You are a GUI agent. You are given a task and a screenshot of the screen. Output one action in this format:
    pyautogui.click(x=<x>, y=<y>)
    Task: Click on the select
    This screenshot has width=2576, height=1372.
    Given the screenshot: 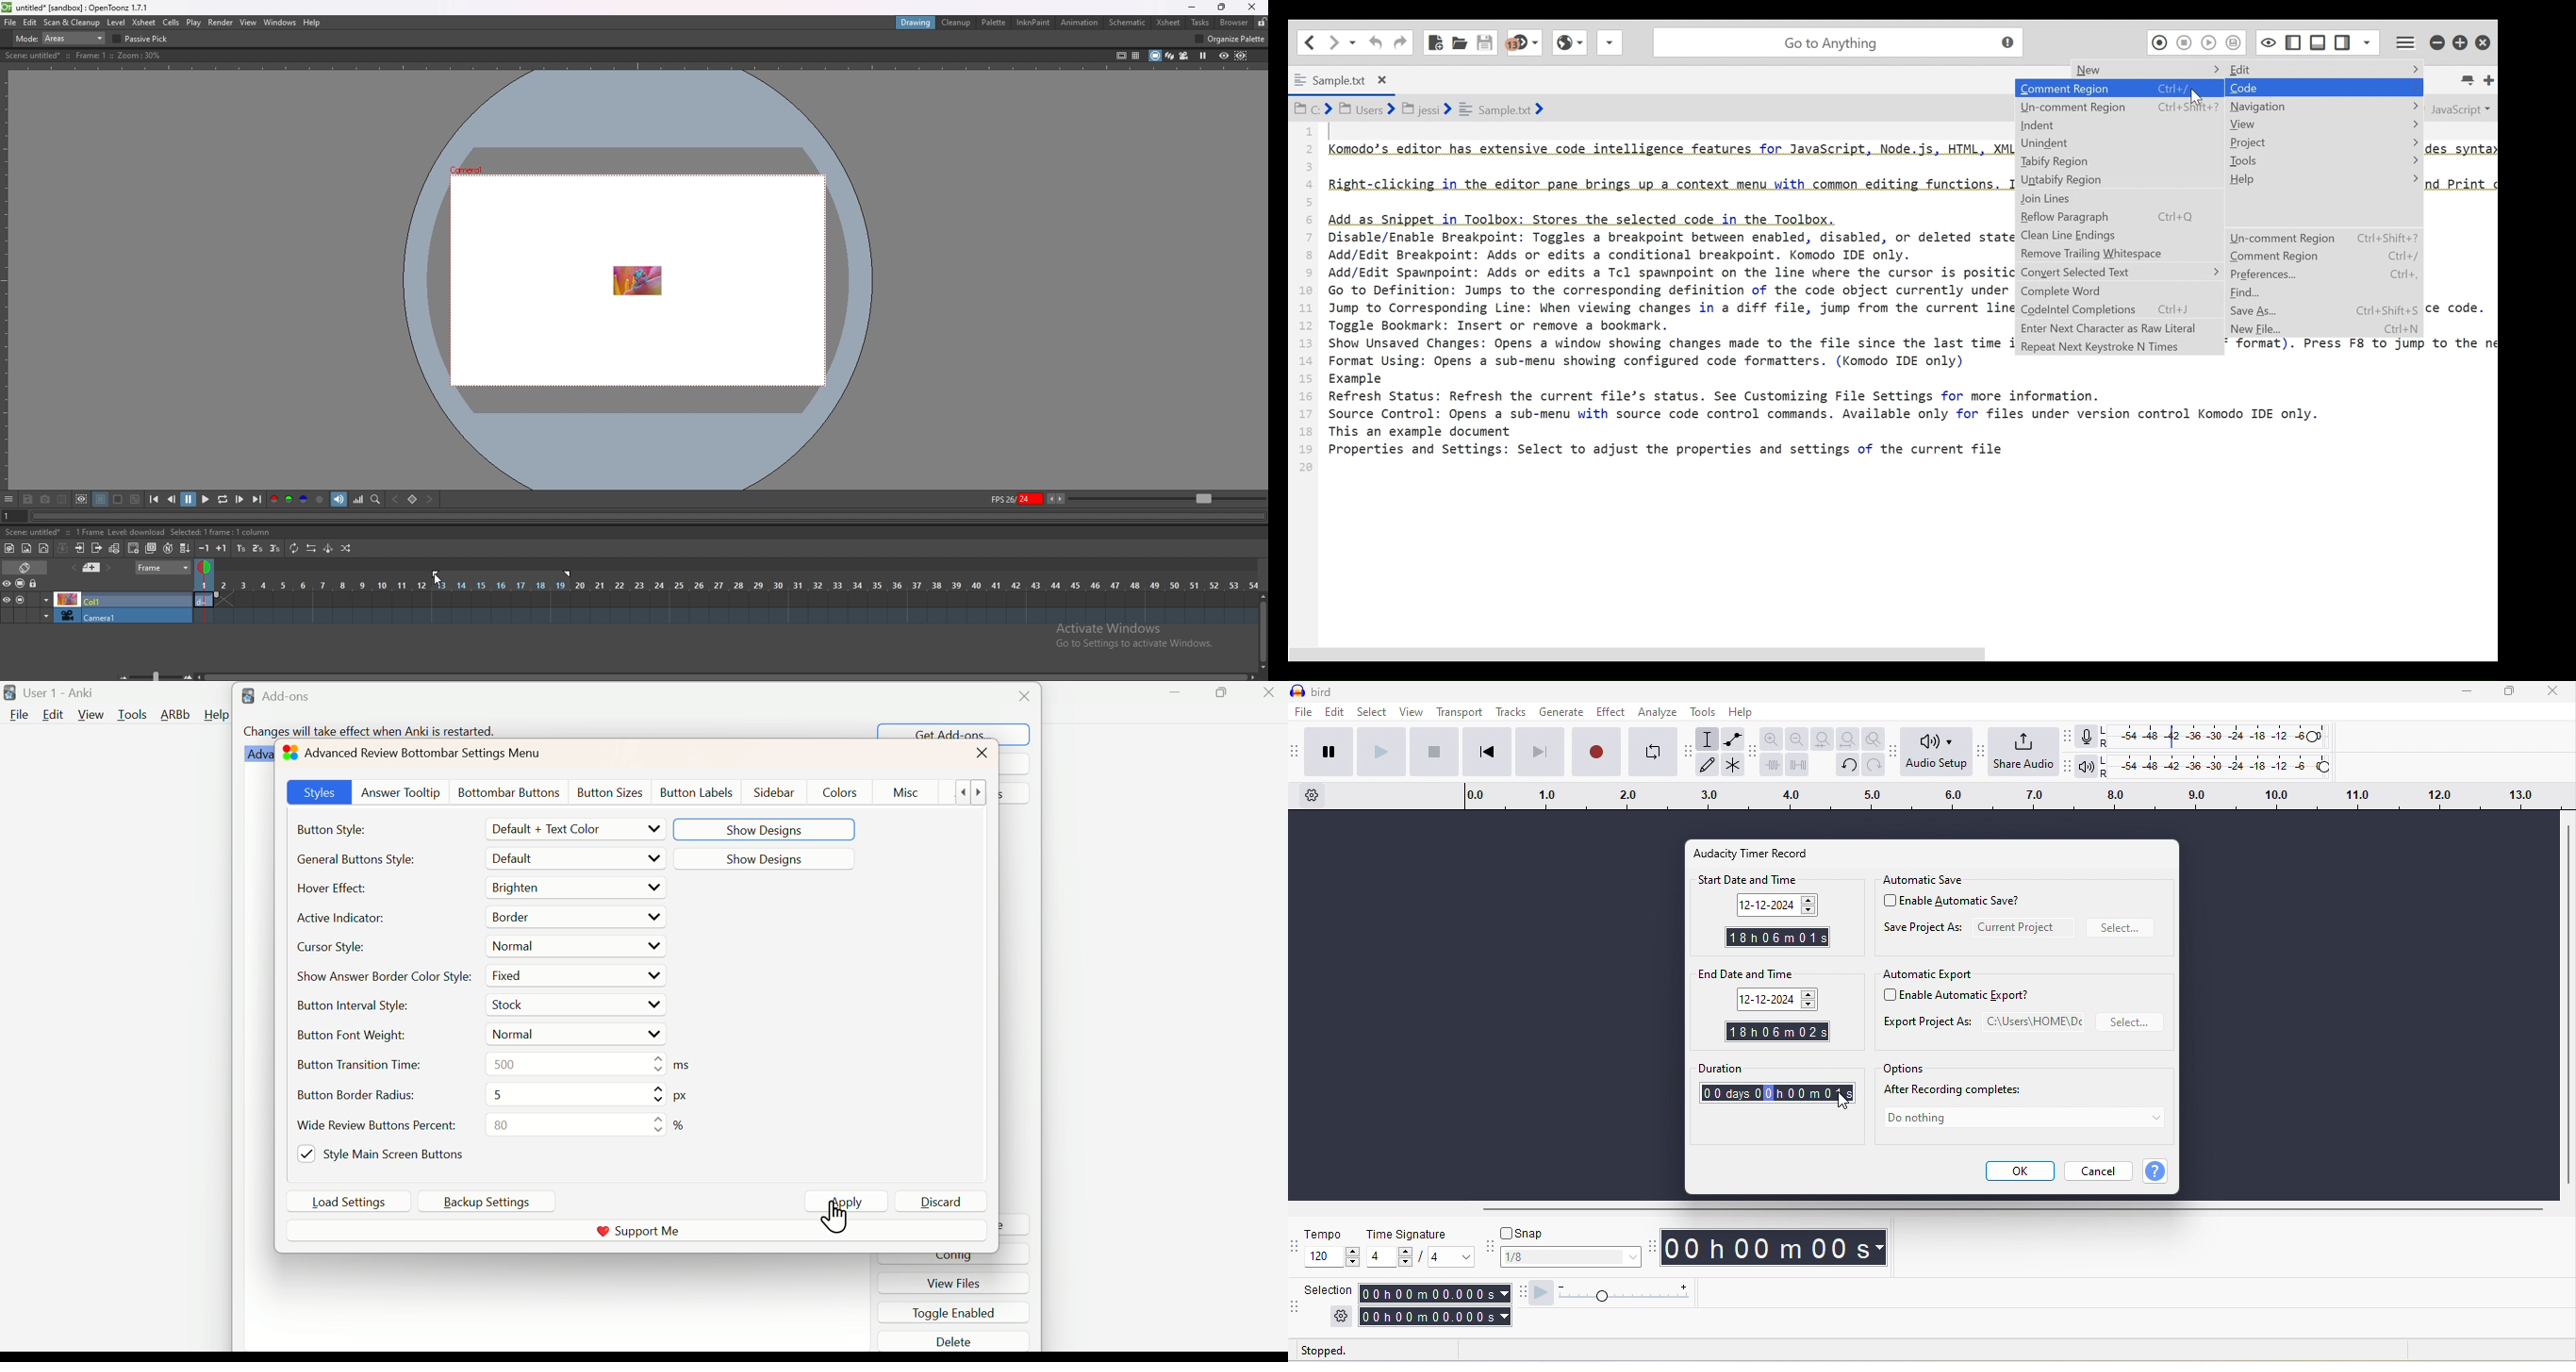 What is the action you would take?
    pyautogui.click(x=2123, y=928)
    